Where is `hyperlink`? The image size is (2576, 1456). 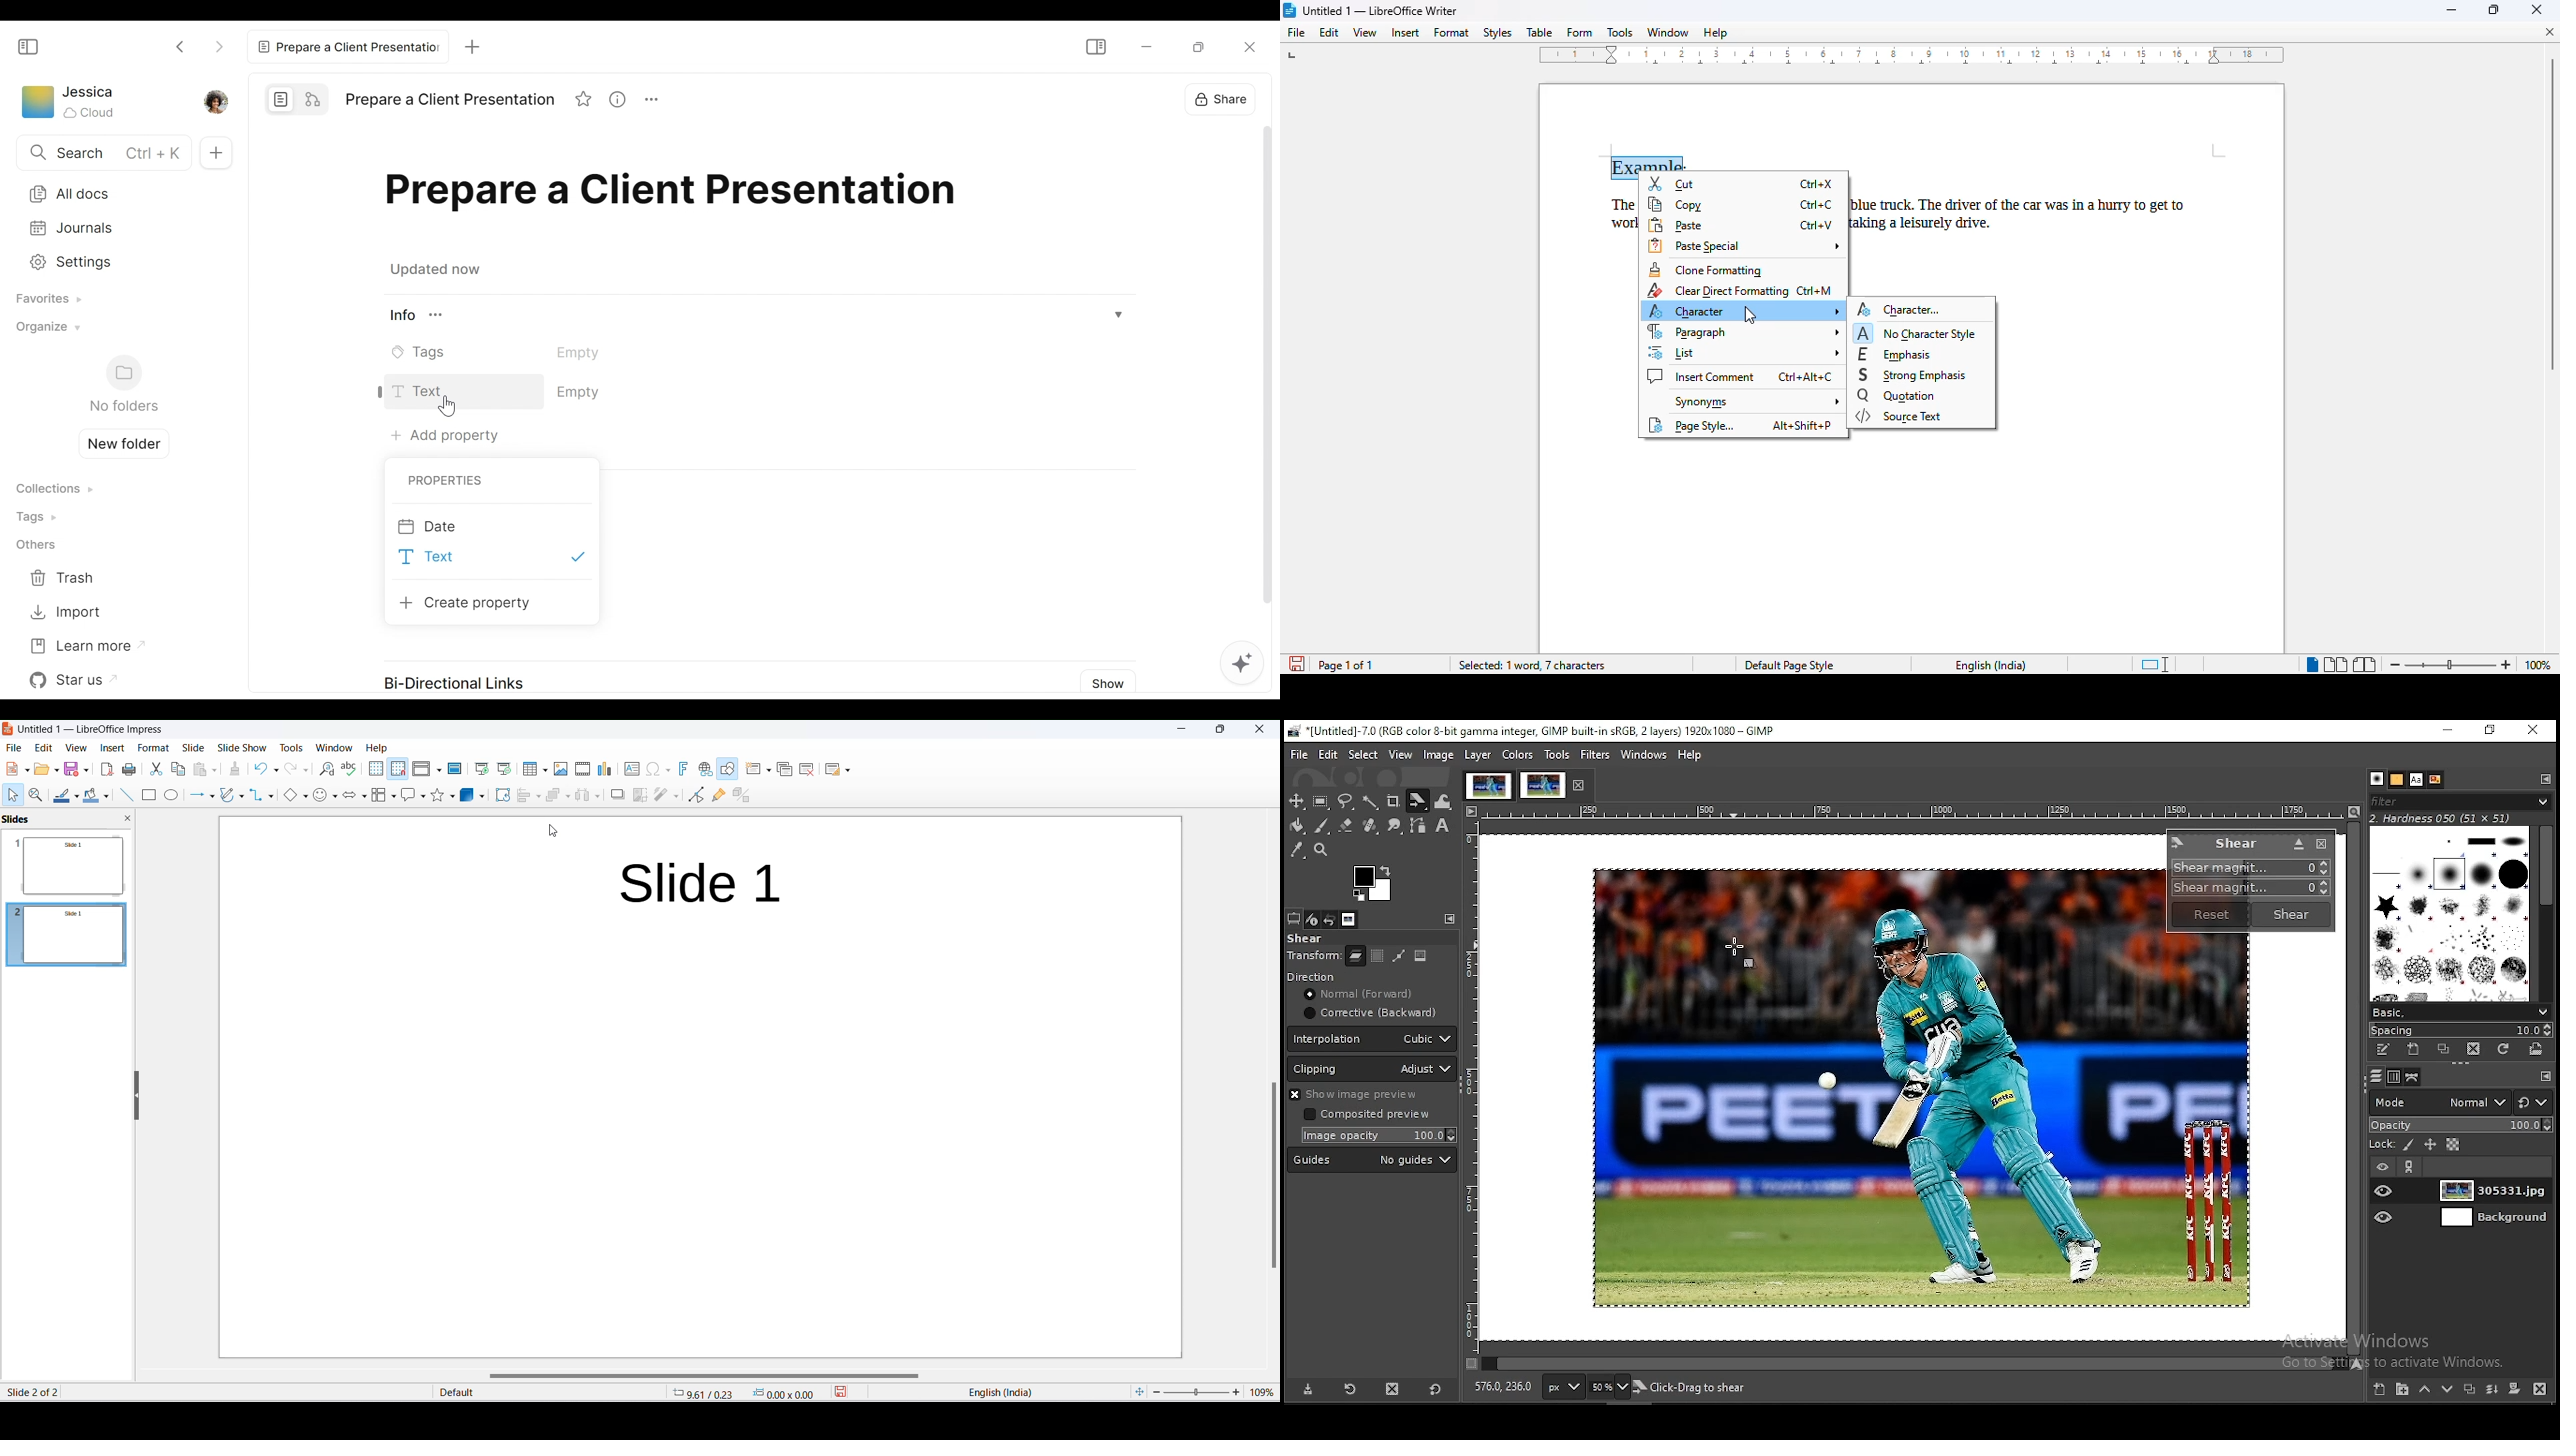 hyperlink is located at coordinates (703, 768).